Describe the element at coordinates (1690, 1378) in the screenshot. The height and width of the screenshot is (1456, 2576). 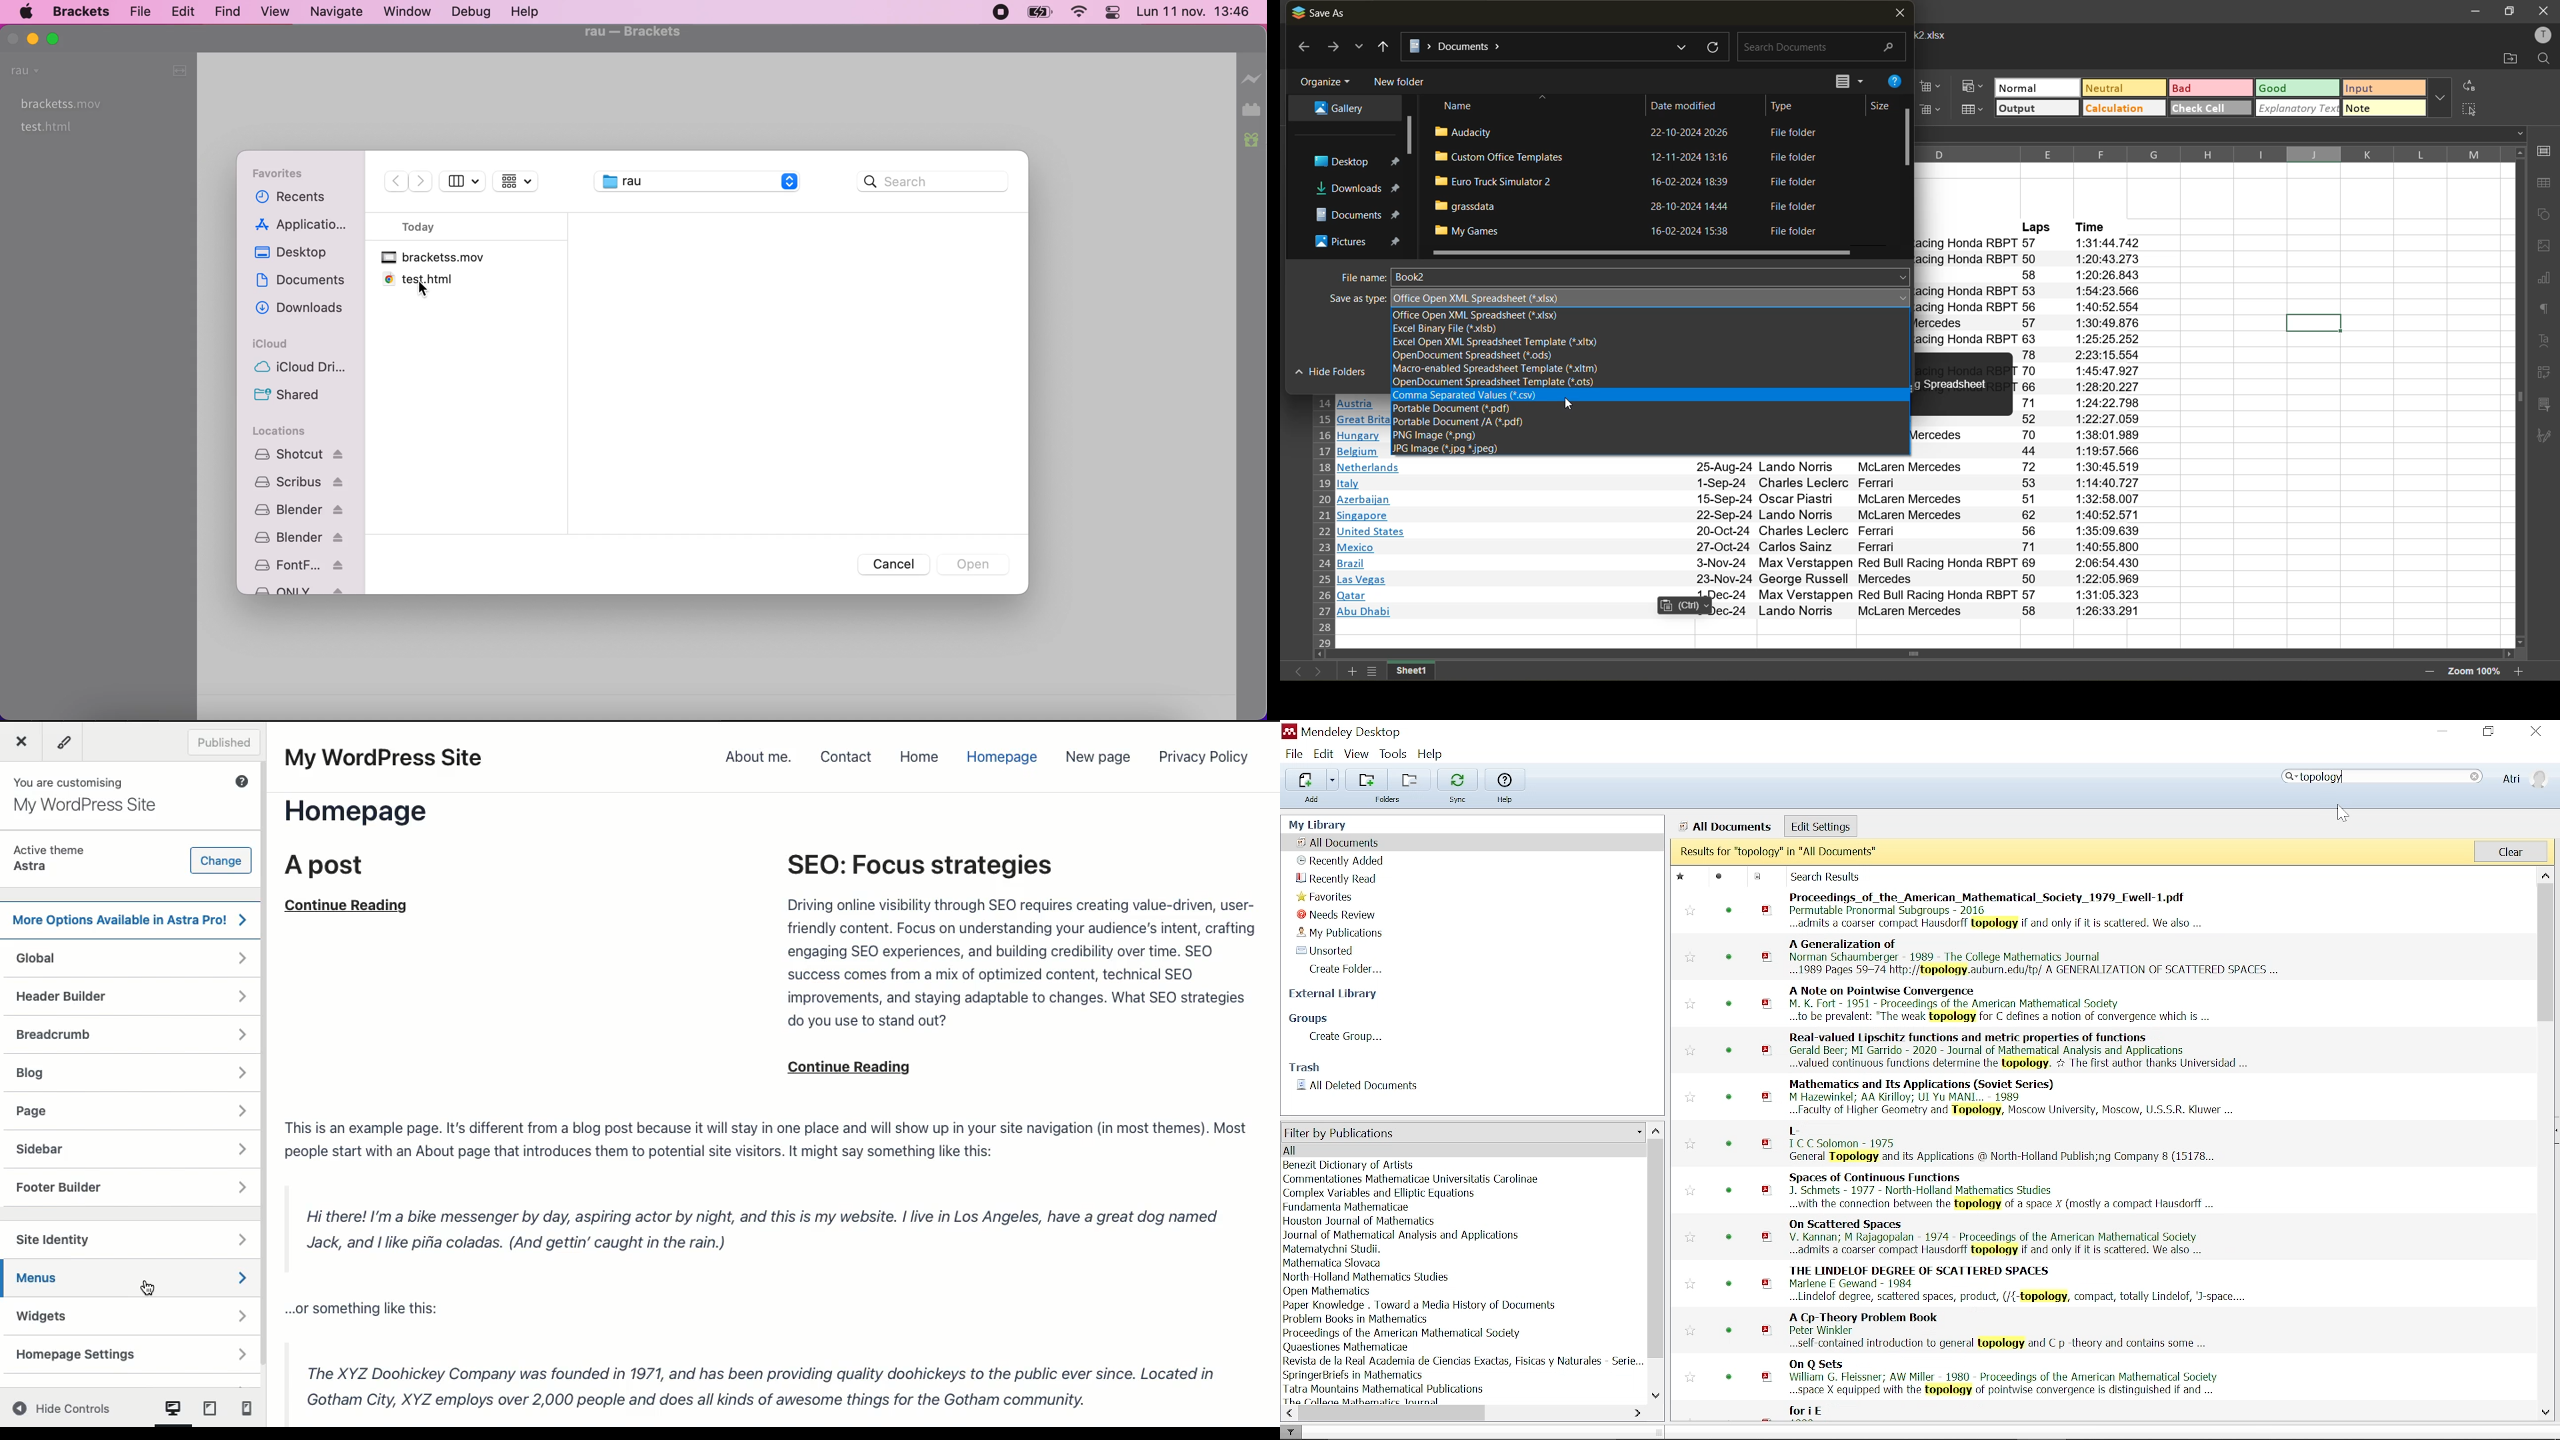
I see `favourite` at that location.